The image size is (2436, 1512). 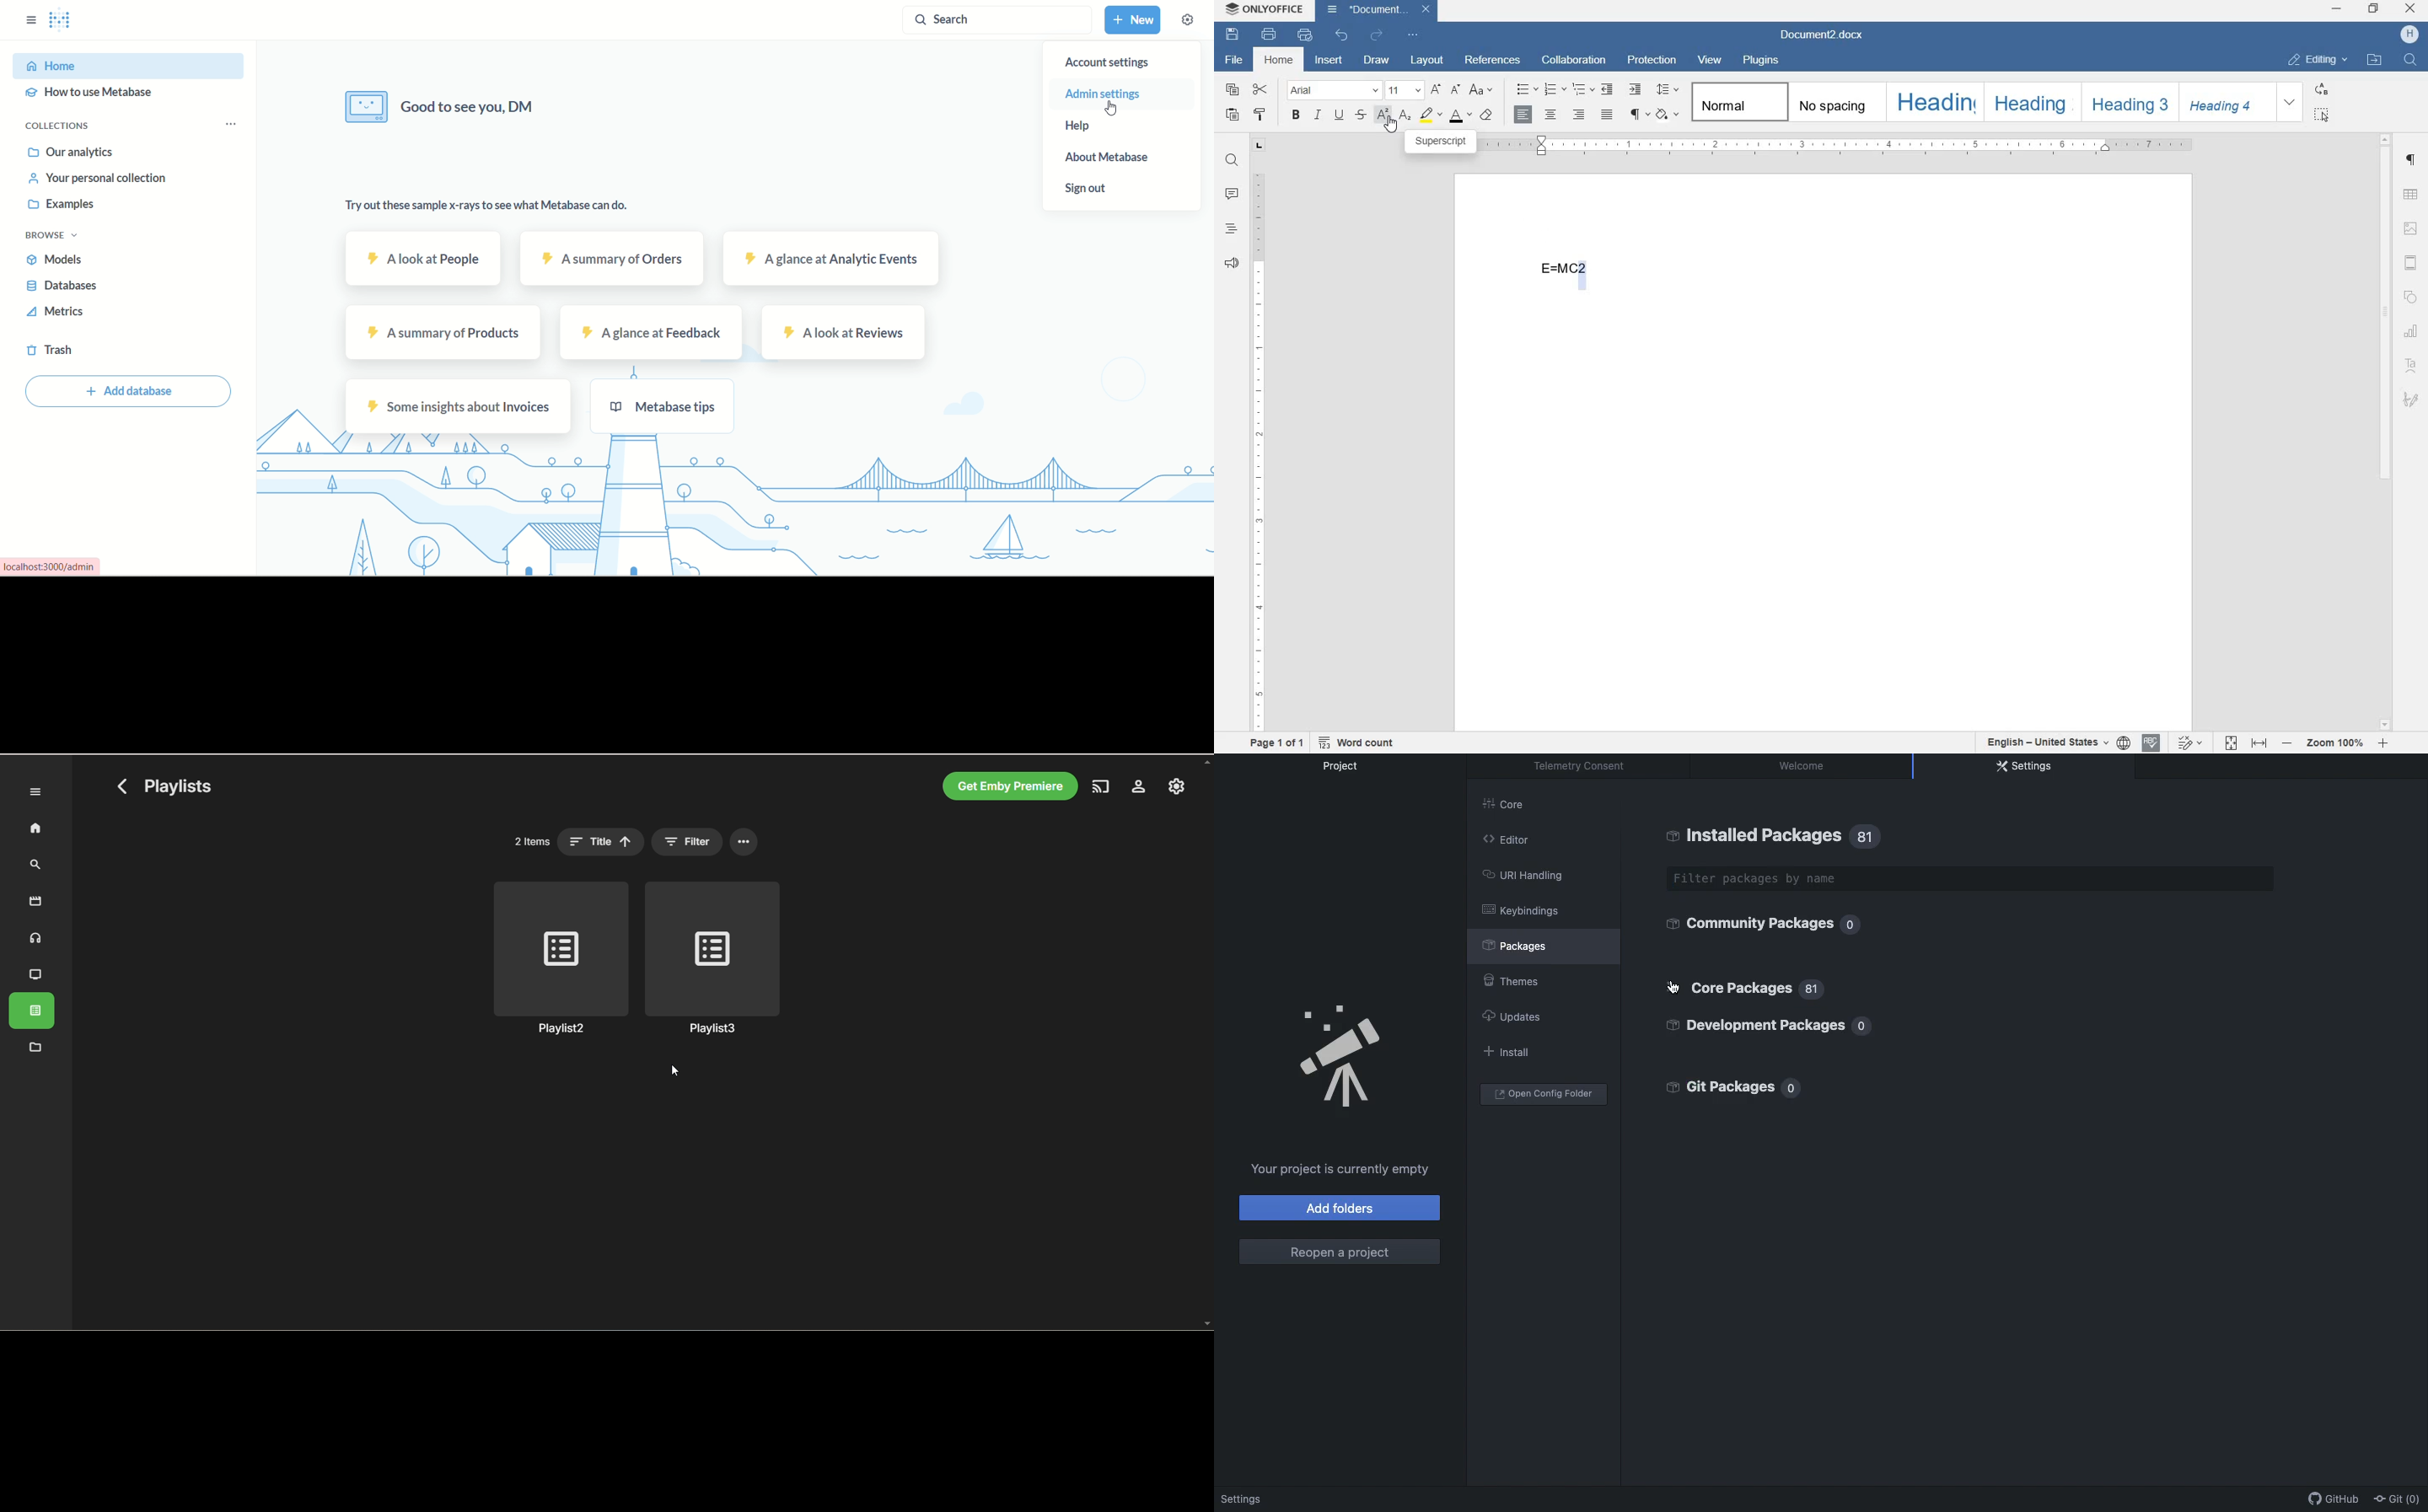 I want to click on chart, so click(x=2414, y=334).